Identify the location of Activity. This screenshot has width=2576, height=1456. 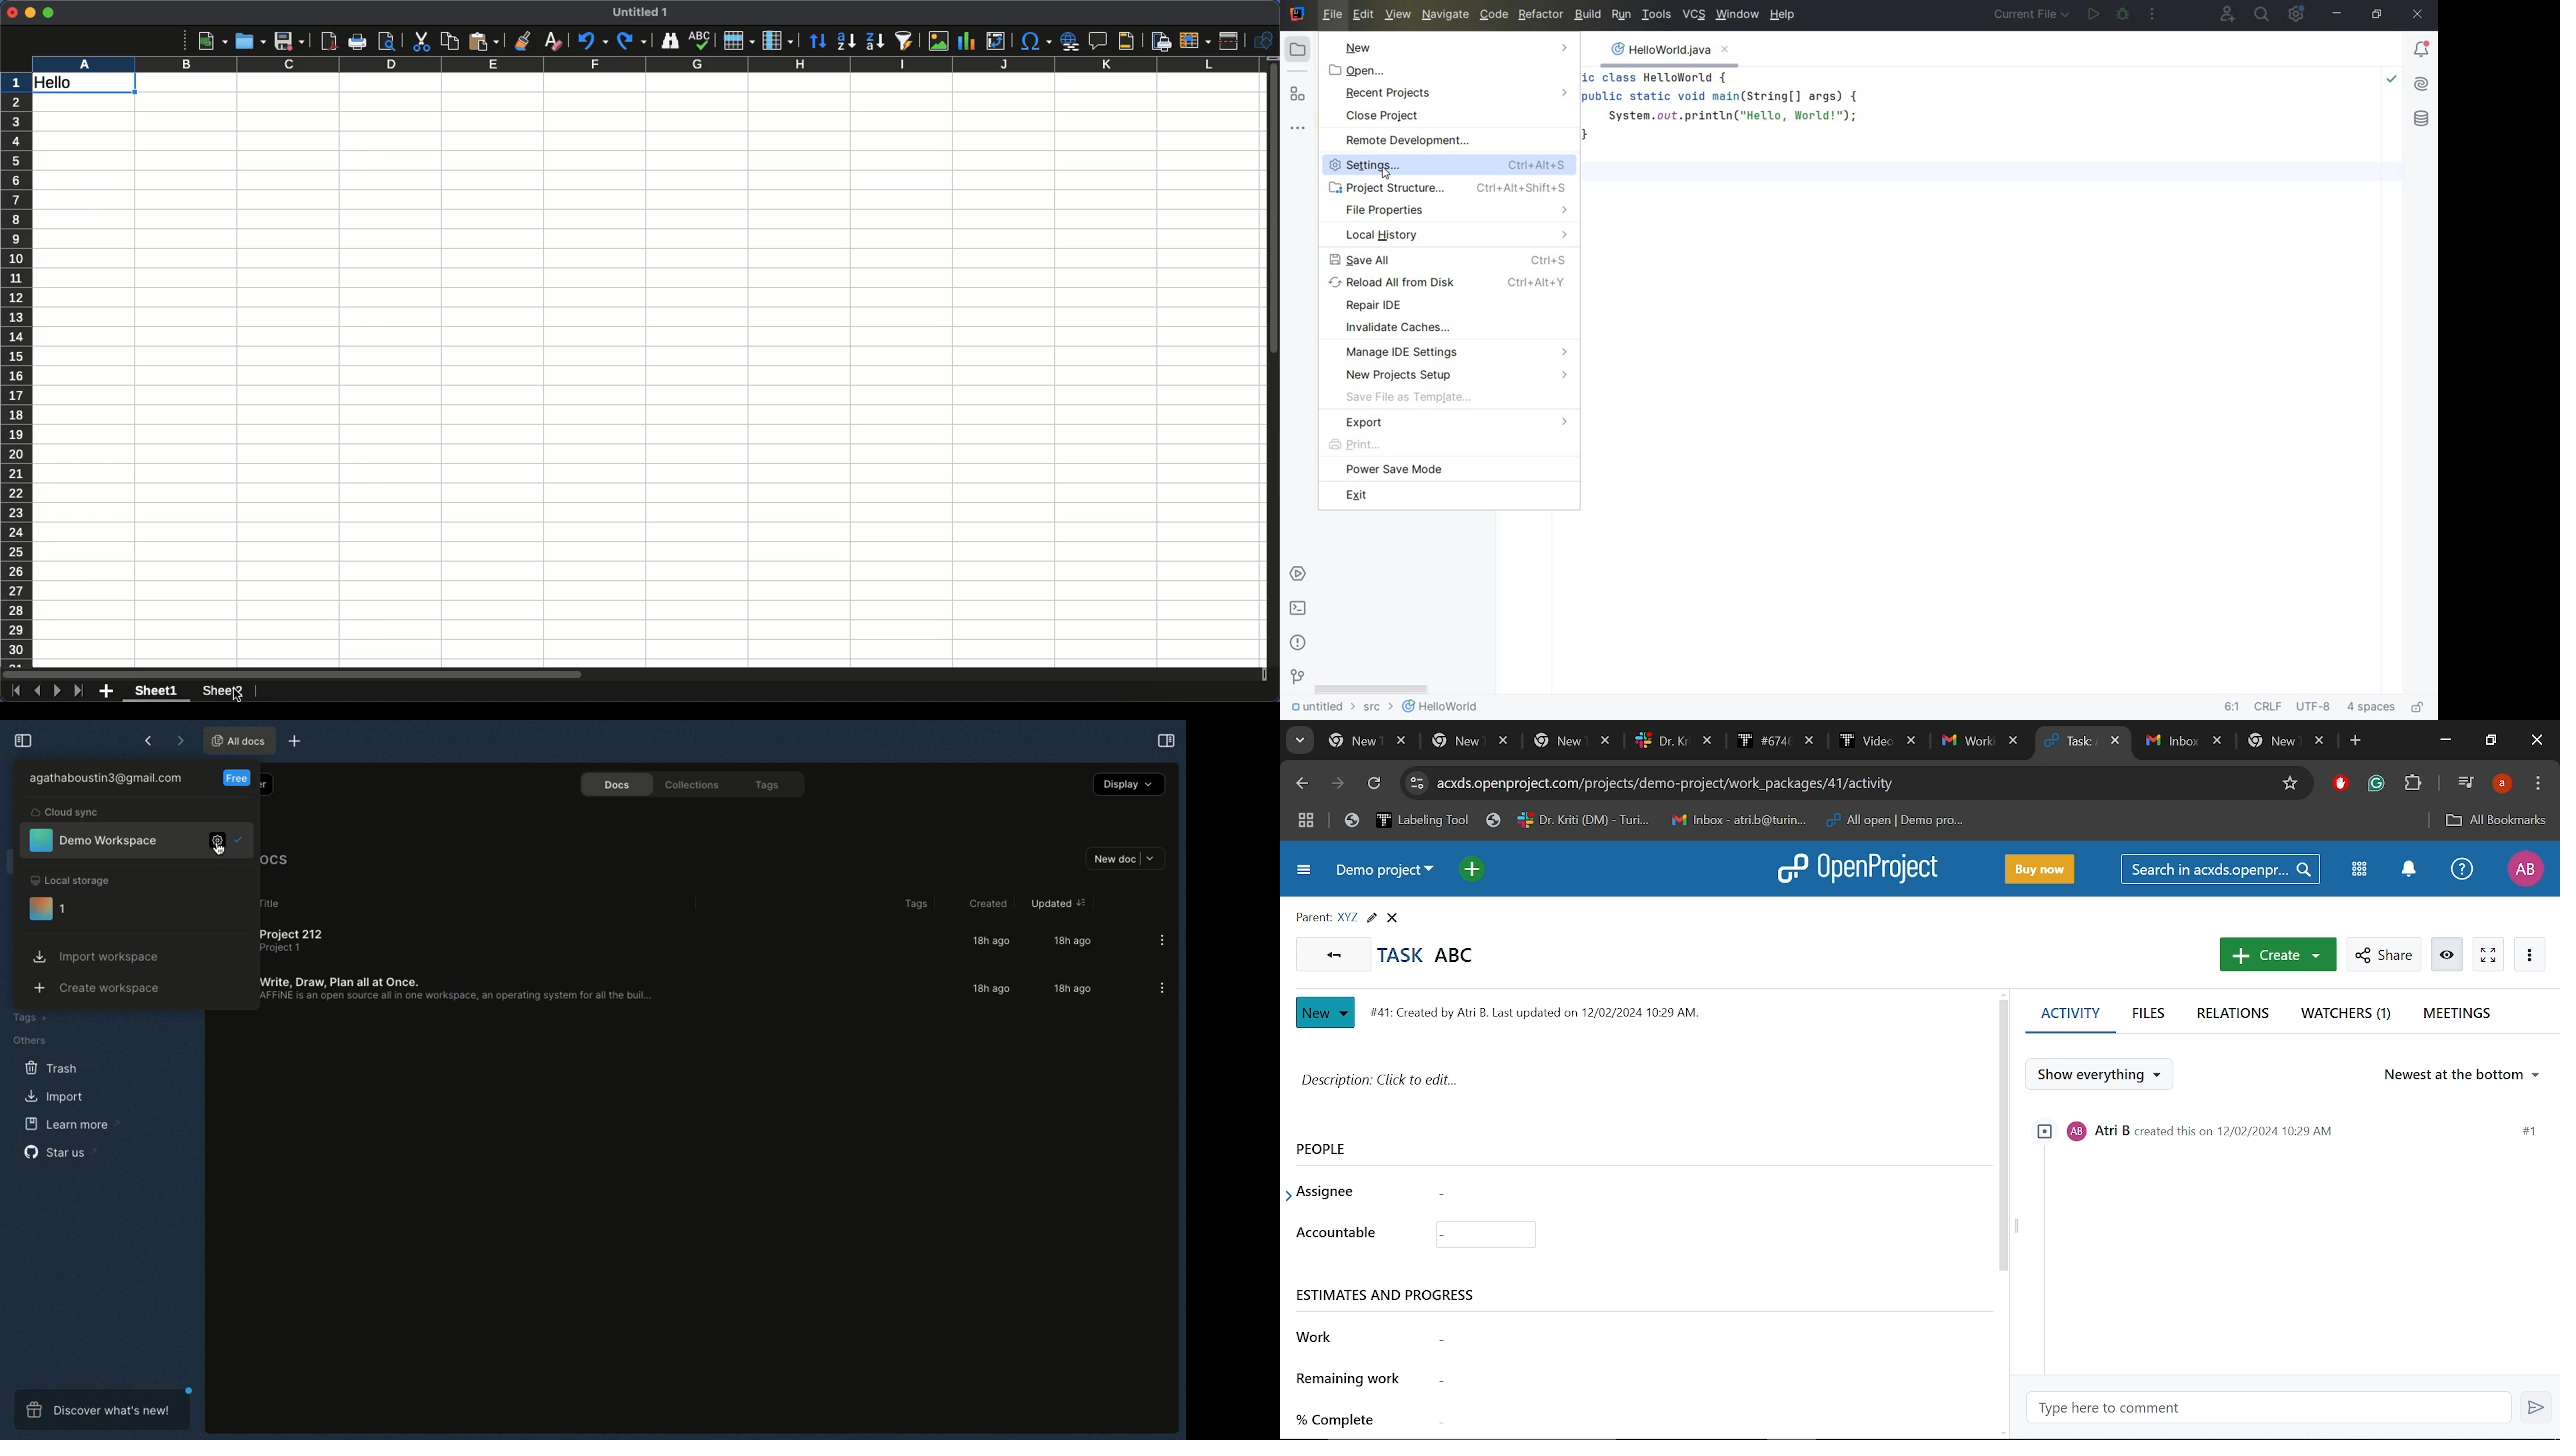
(2286, 1240).